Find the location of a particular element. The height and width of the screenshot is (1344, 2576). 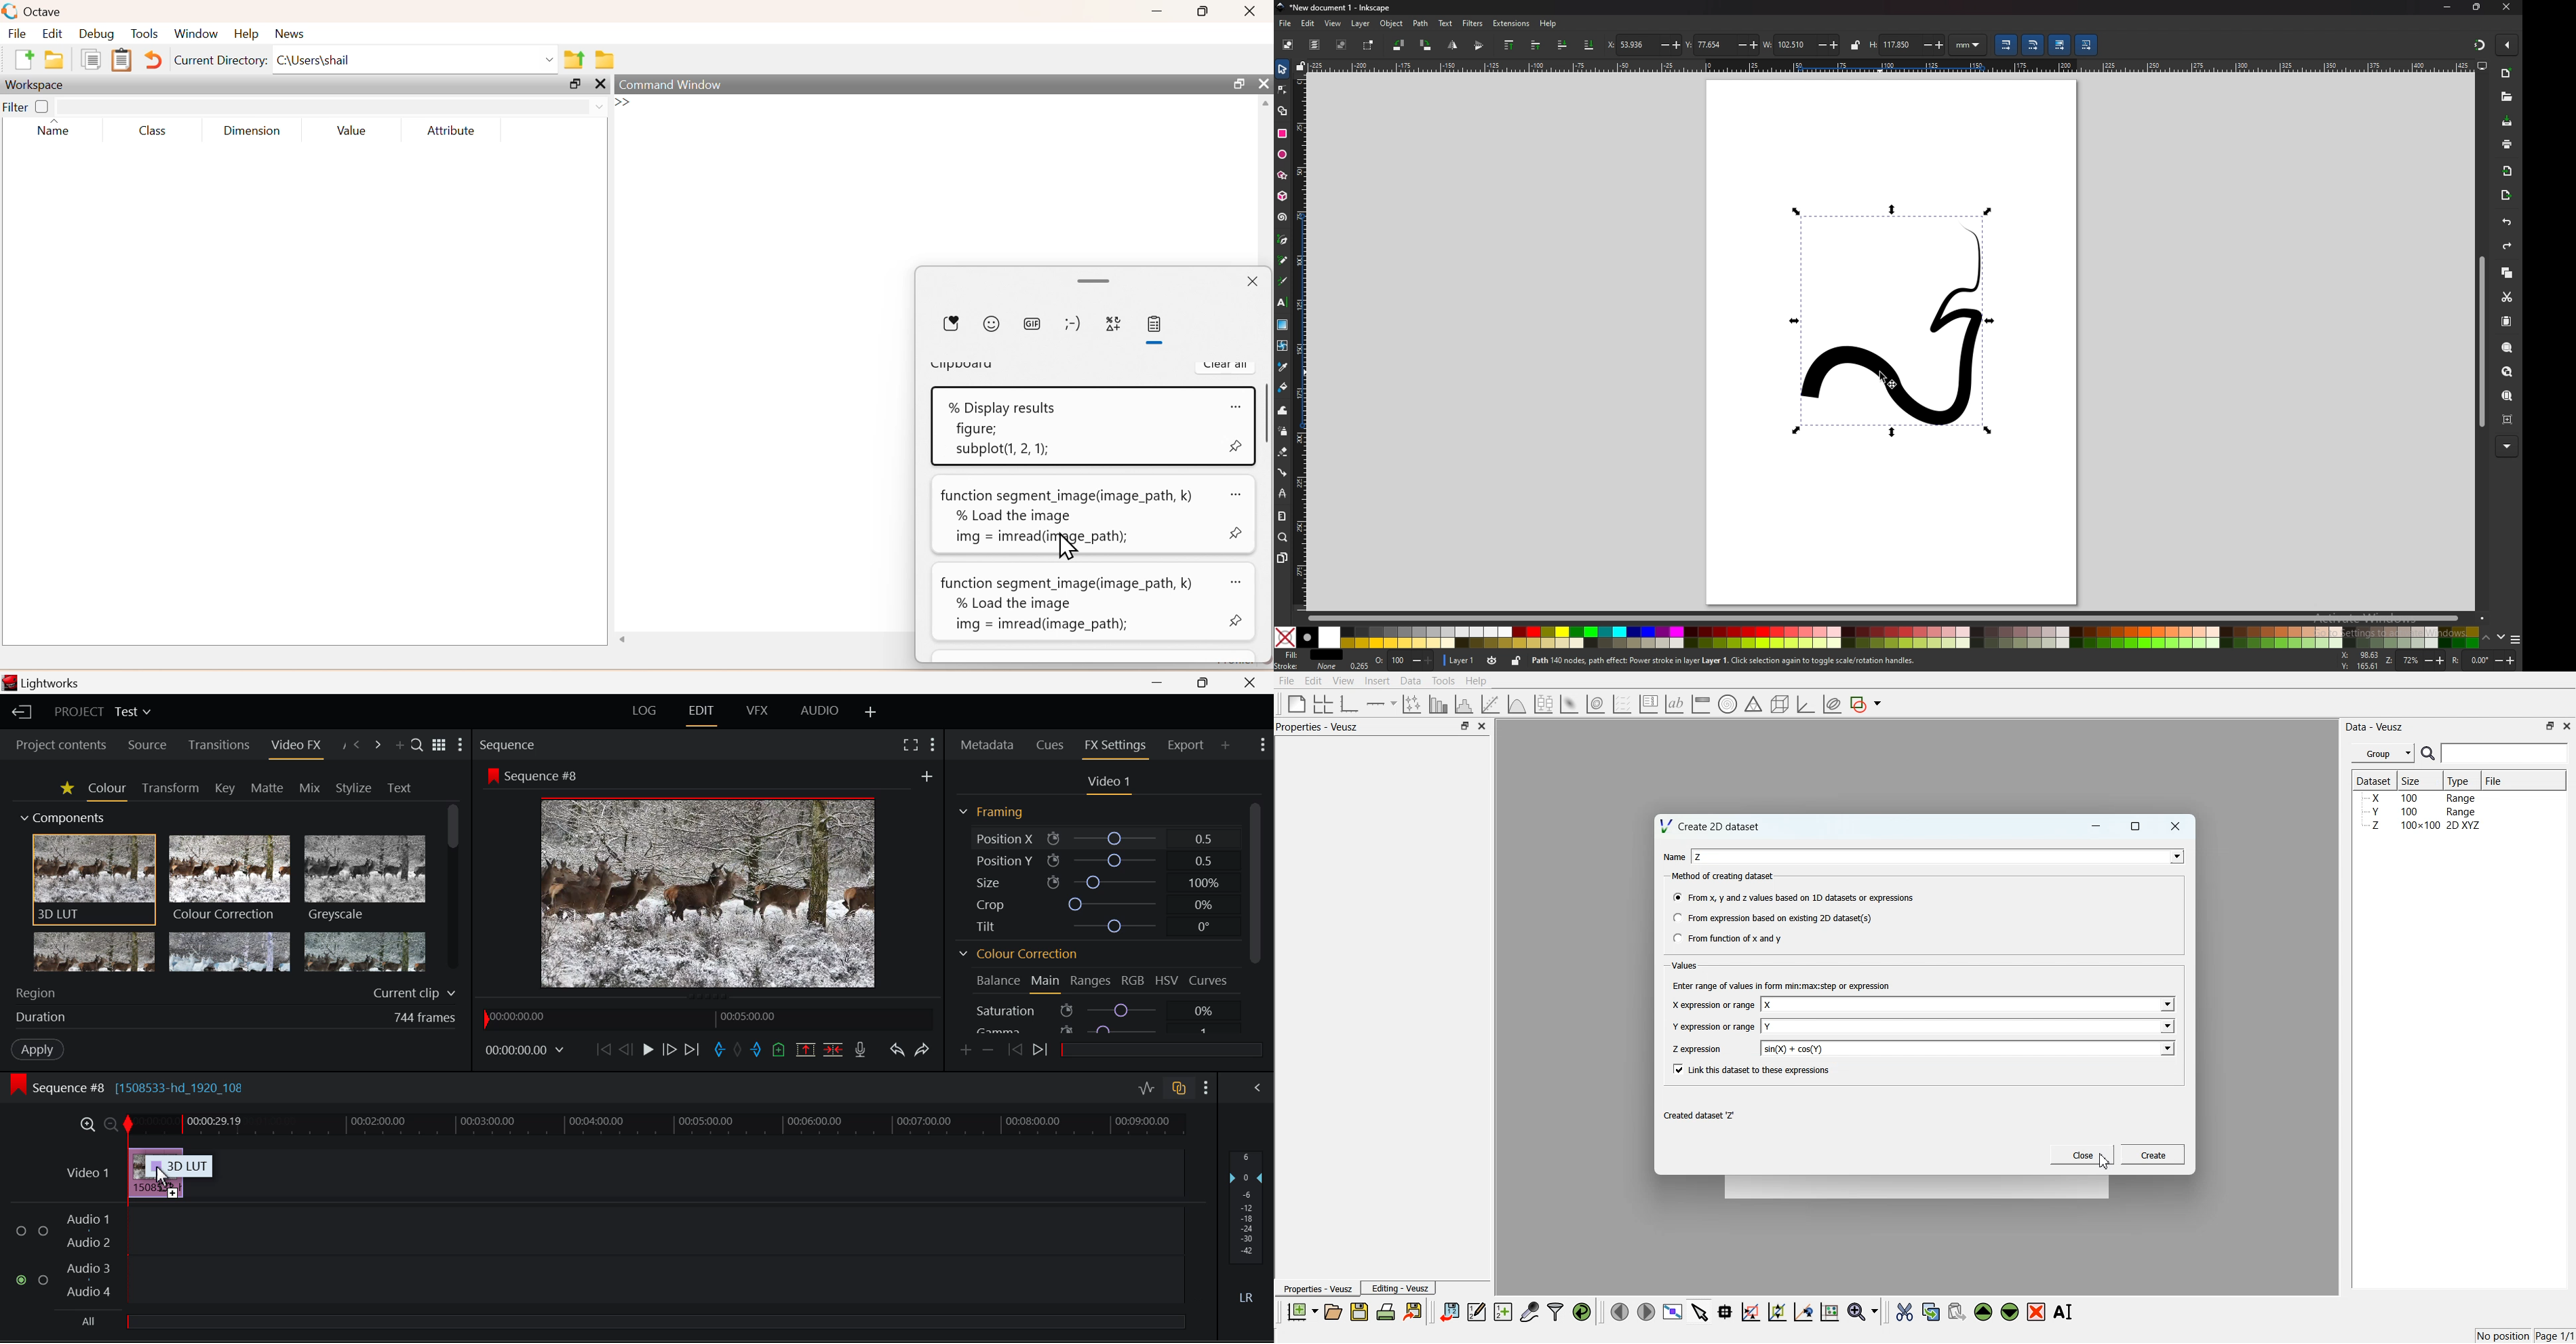

Remove Marked Section is located at coordinates (804, 1049).